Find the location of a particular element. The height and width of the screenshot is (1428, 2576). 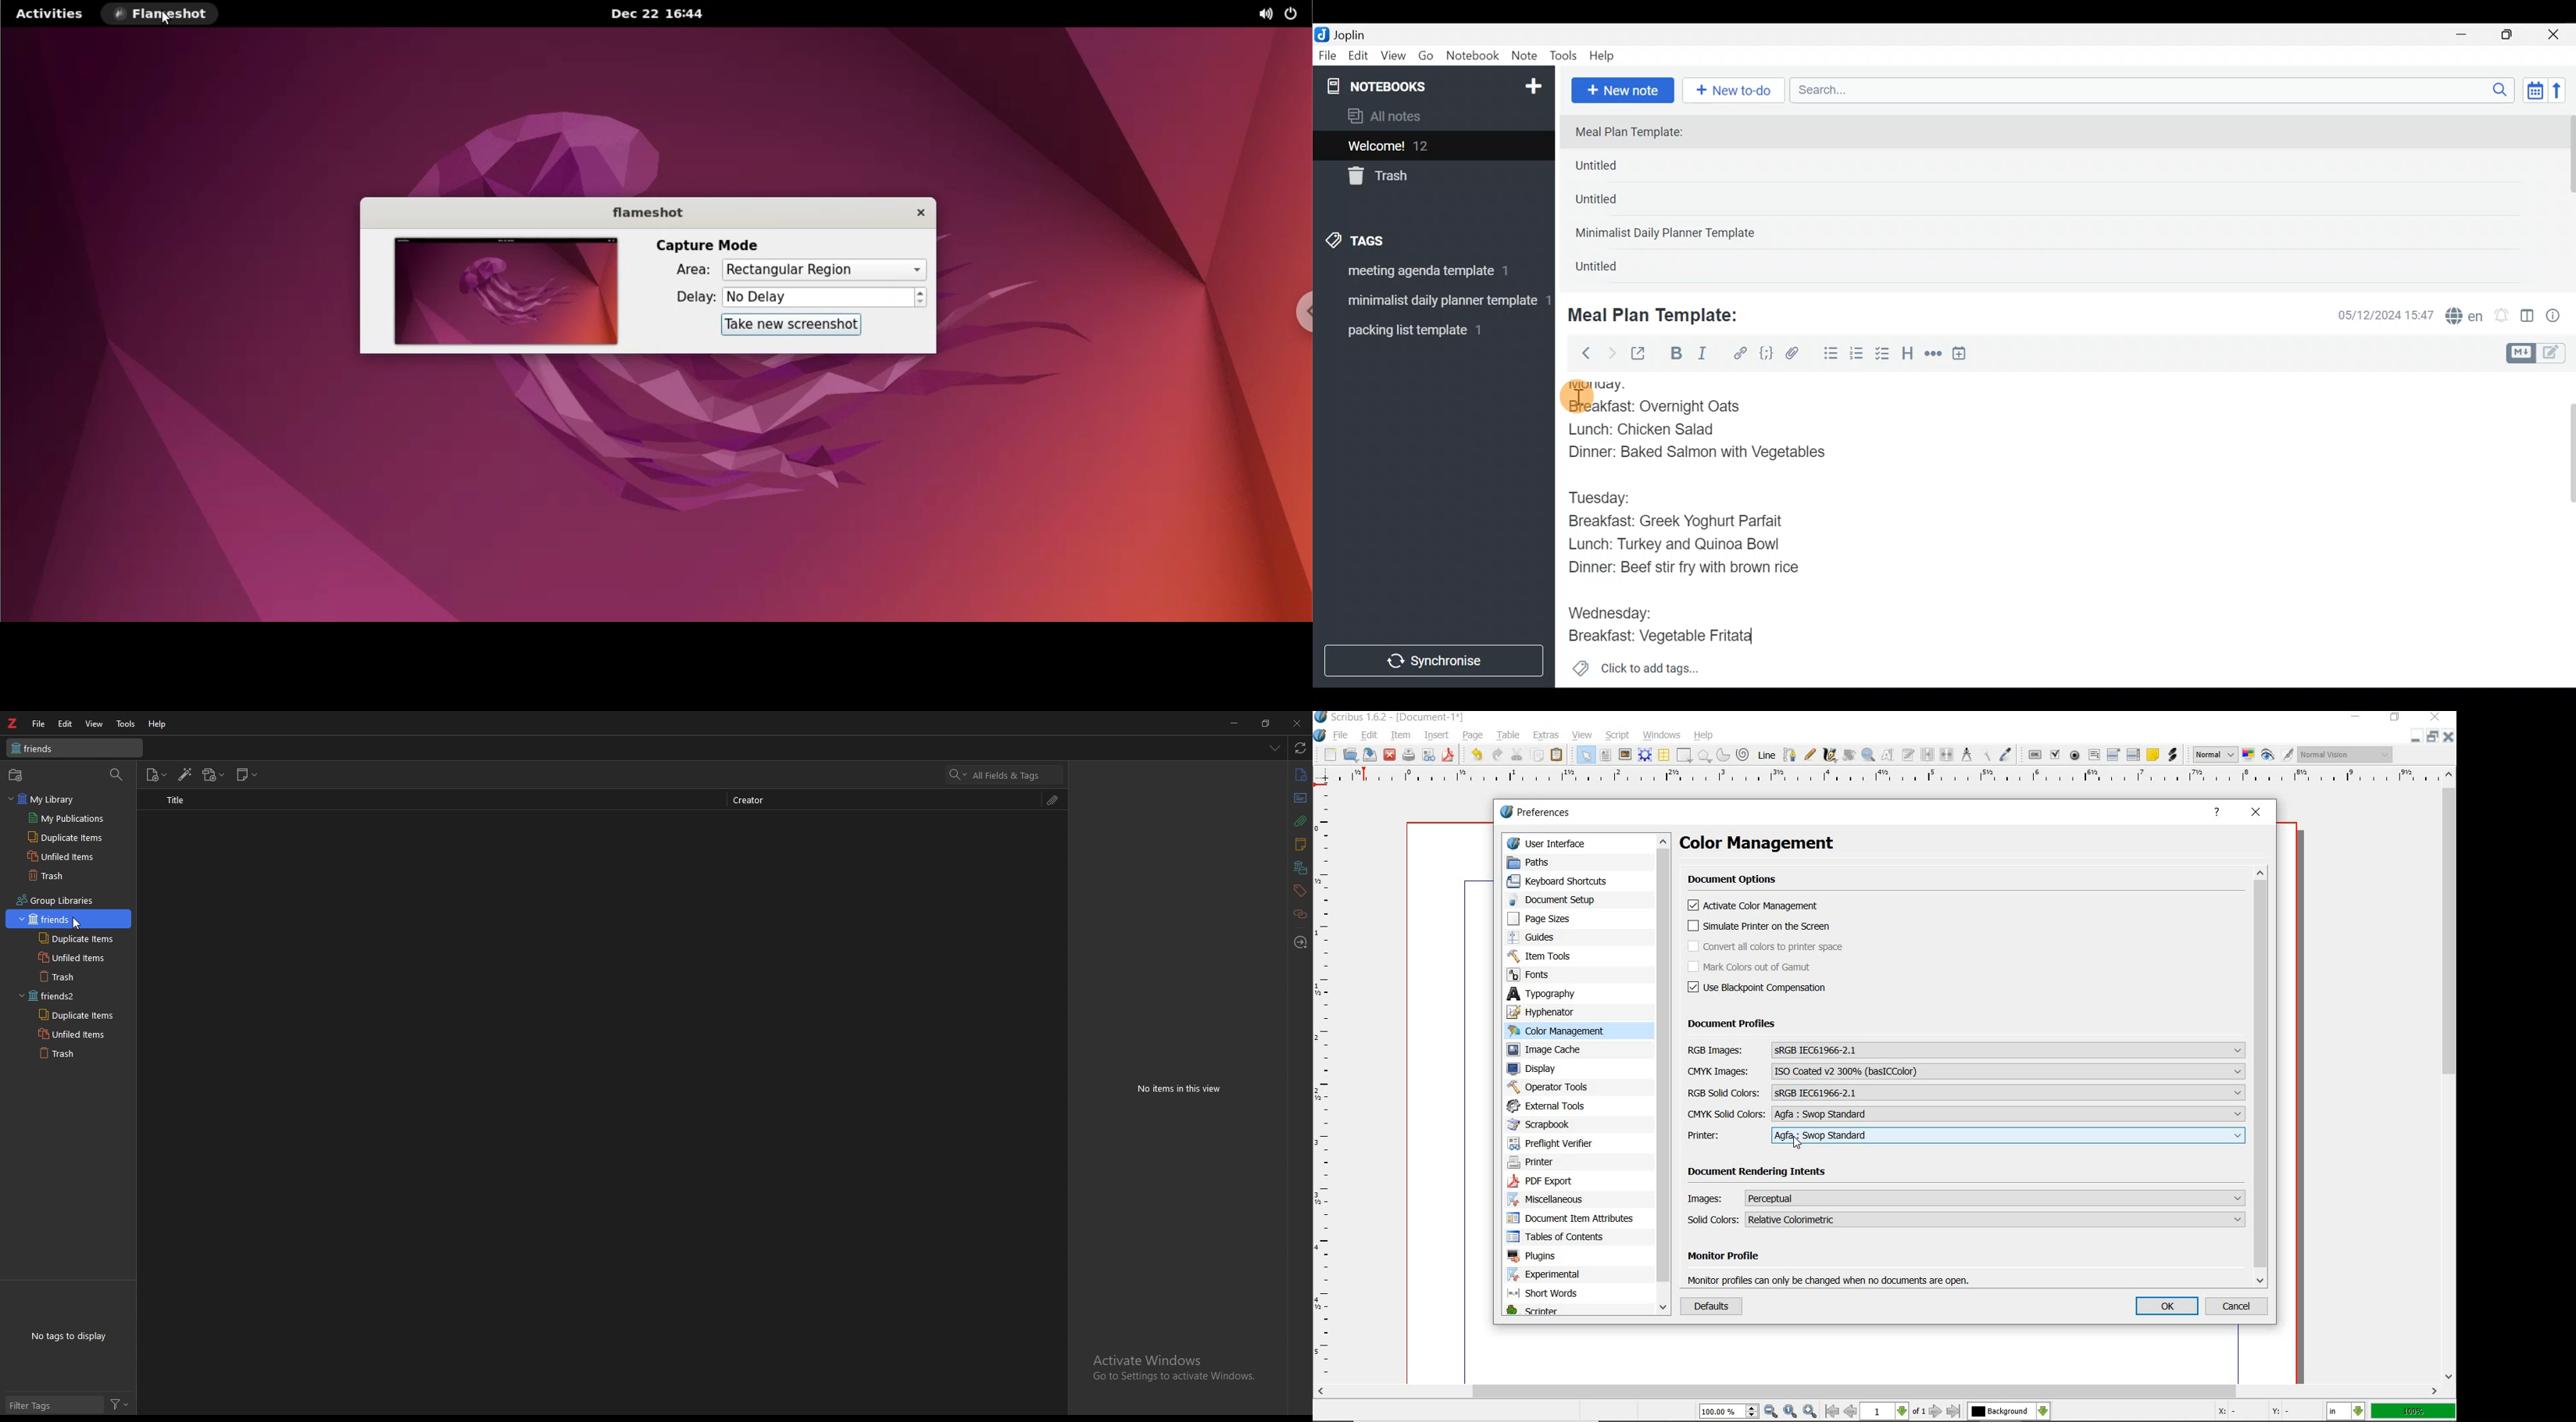

preflight verifier is located at coordinates (1430, 754).